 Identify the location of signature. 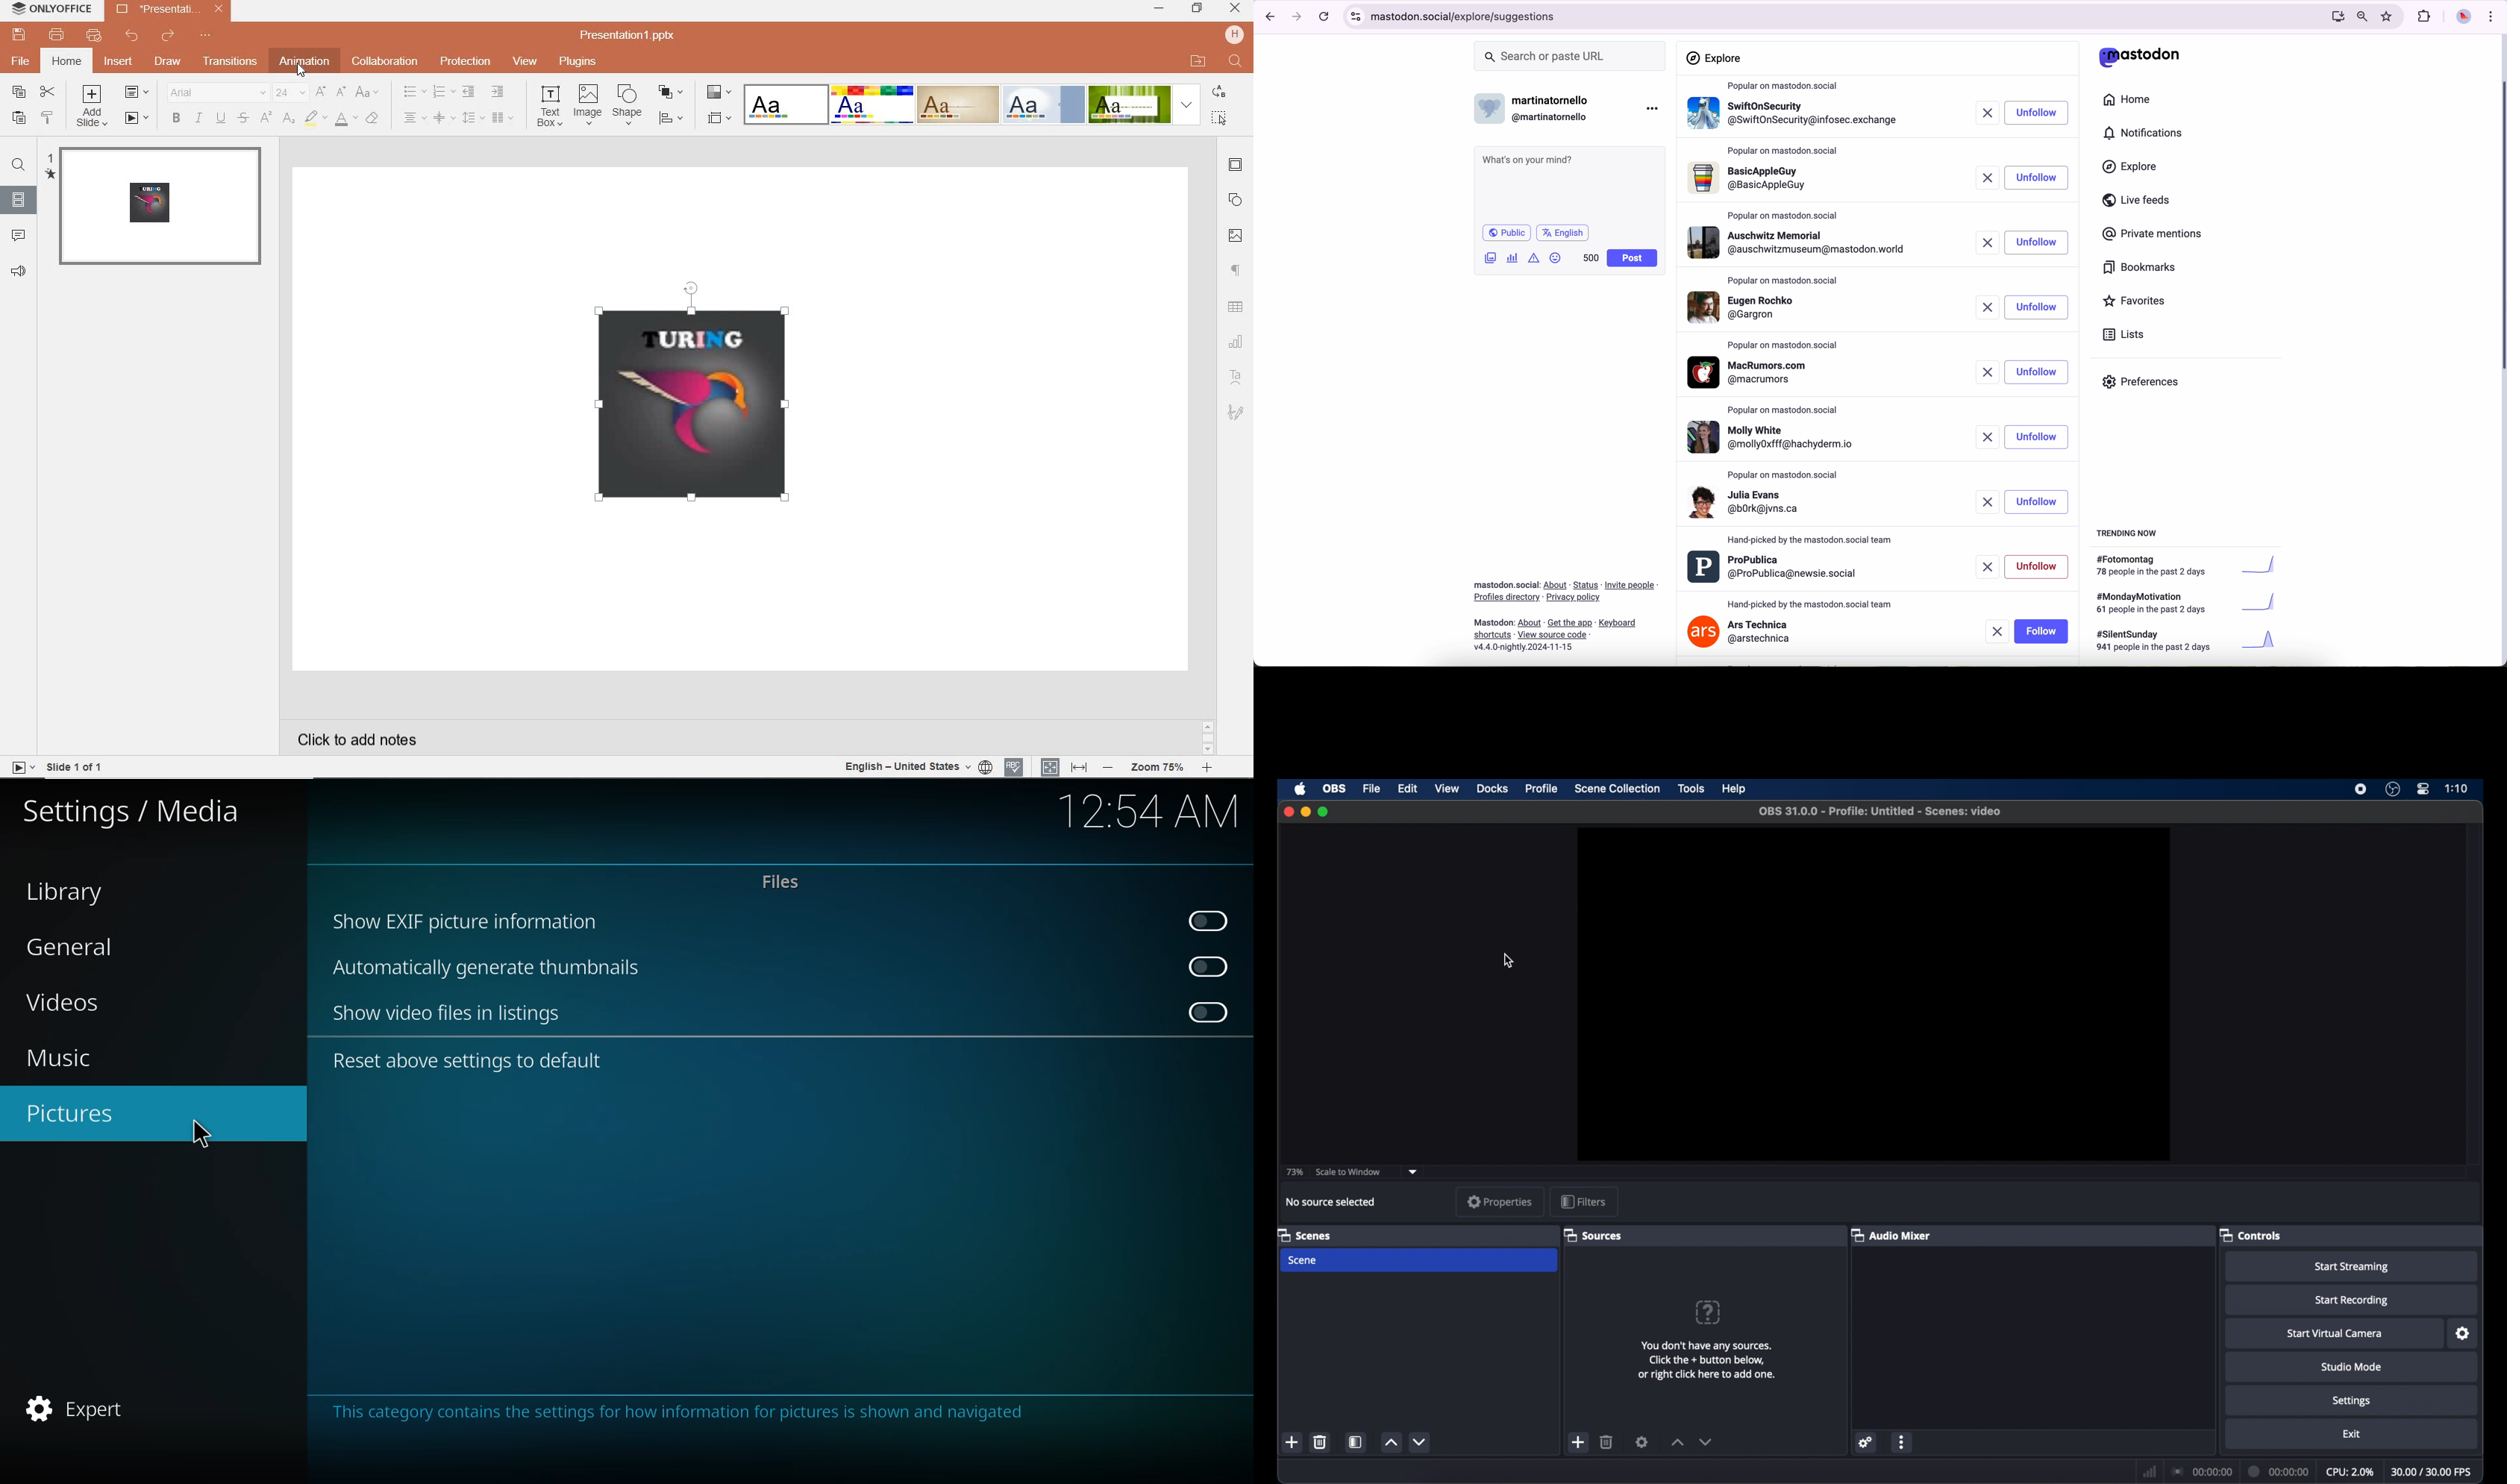
(1236, 413).